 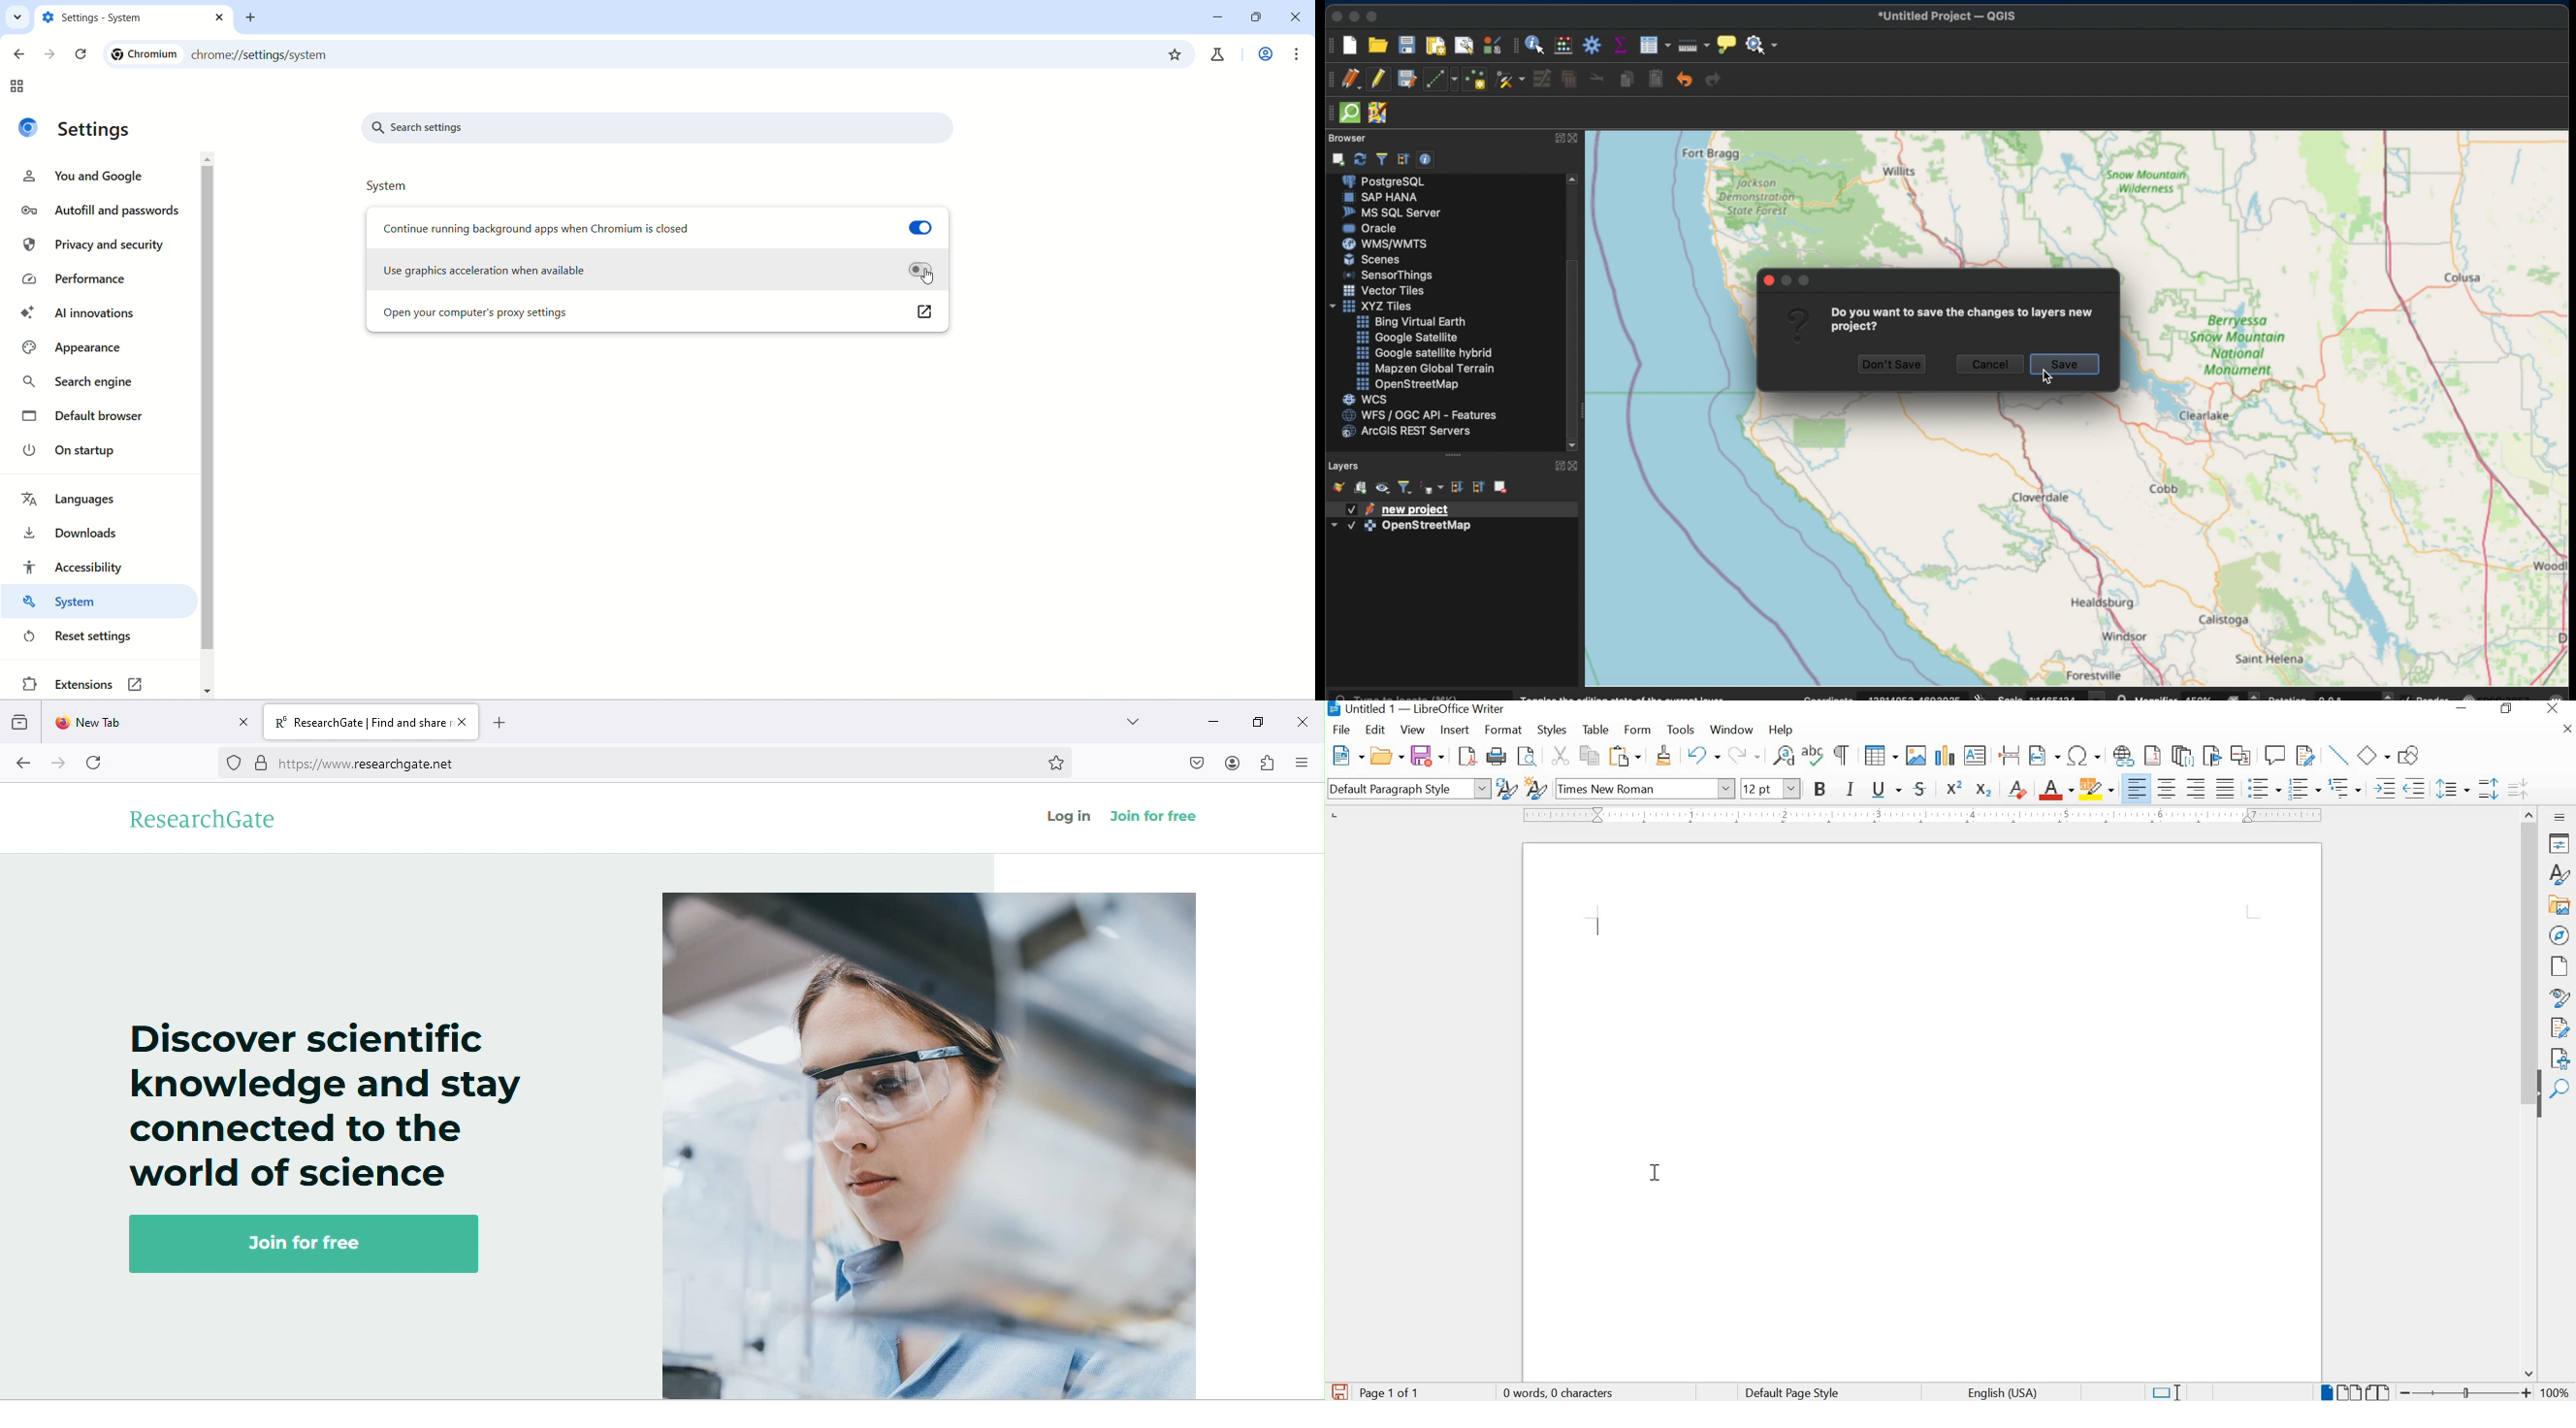 What do you see at coordinates (96, 130) in the screenshot?
I see `settings` at bounding box center [96, 130].